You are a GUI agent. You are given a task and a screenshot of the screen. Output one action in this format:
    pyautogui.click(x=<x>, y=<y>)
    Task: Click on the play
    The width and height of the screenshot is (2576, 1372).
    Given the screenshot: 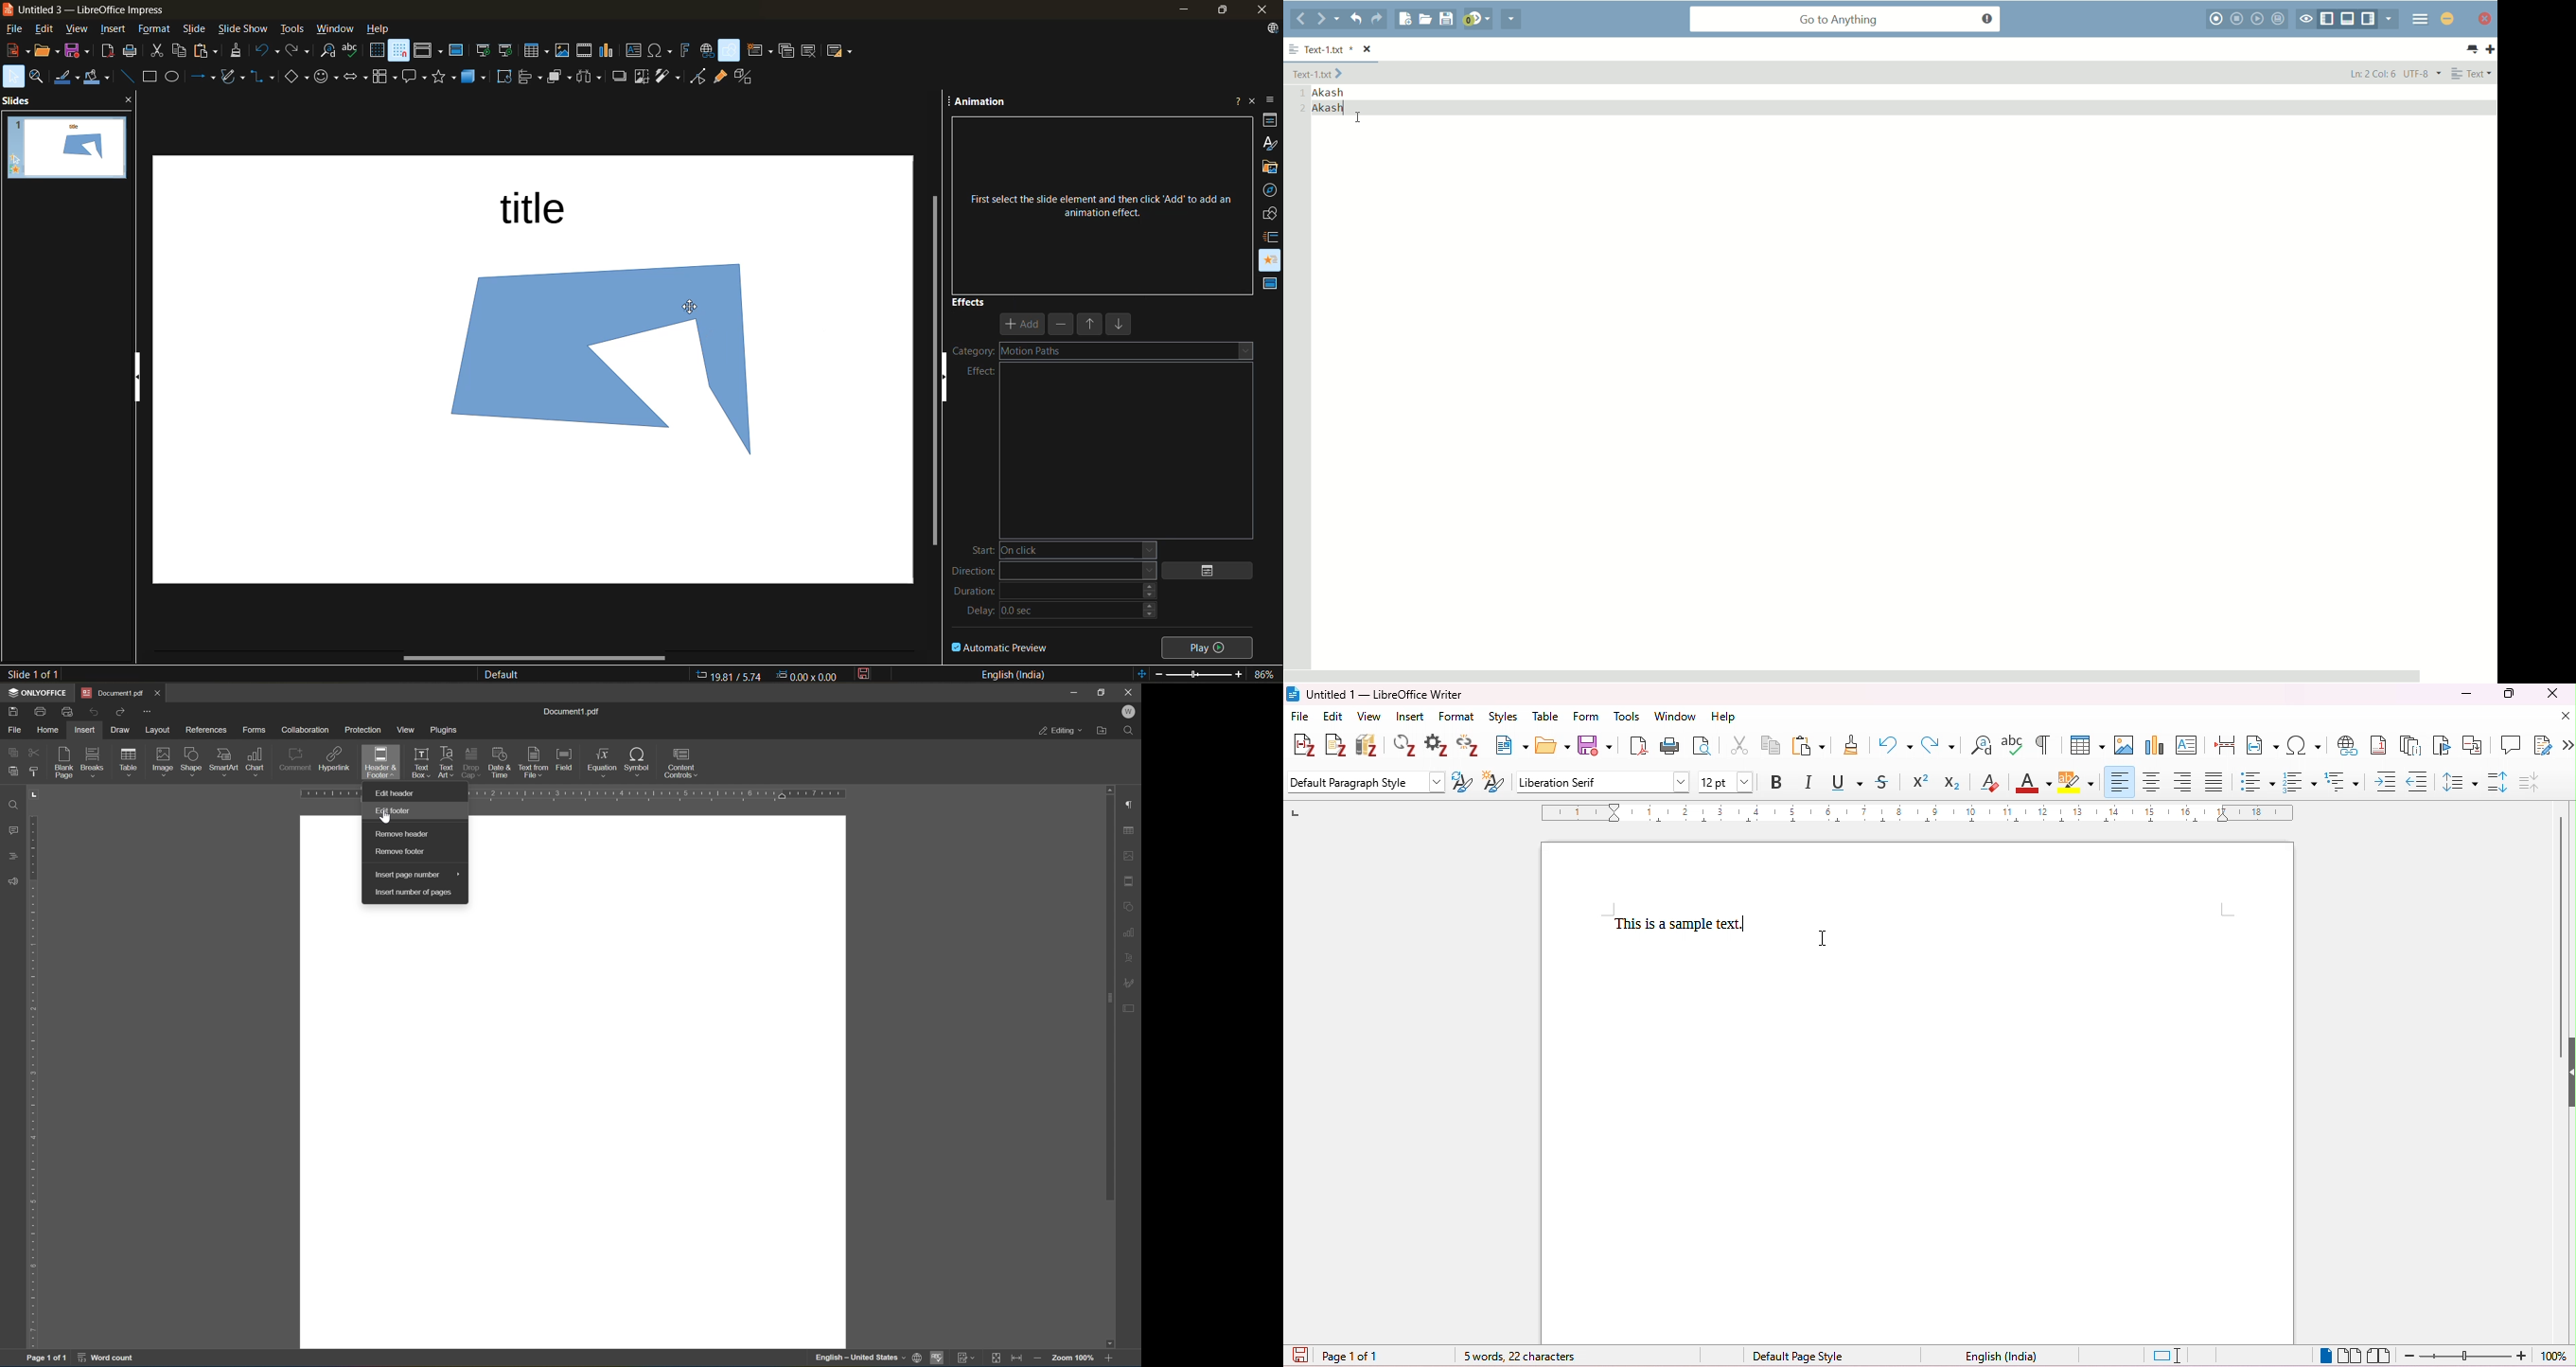 What is the action you would take?
    pyautogui.click(x=1211, y=646)
    